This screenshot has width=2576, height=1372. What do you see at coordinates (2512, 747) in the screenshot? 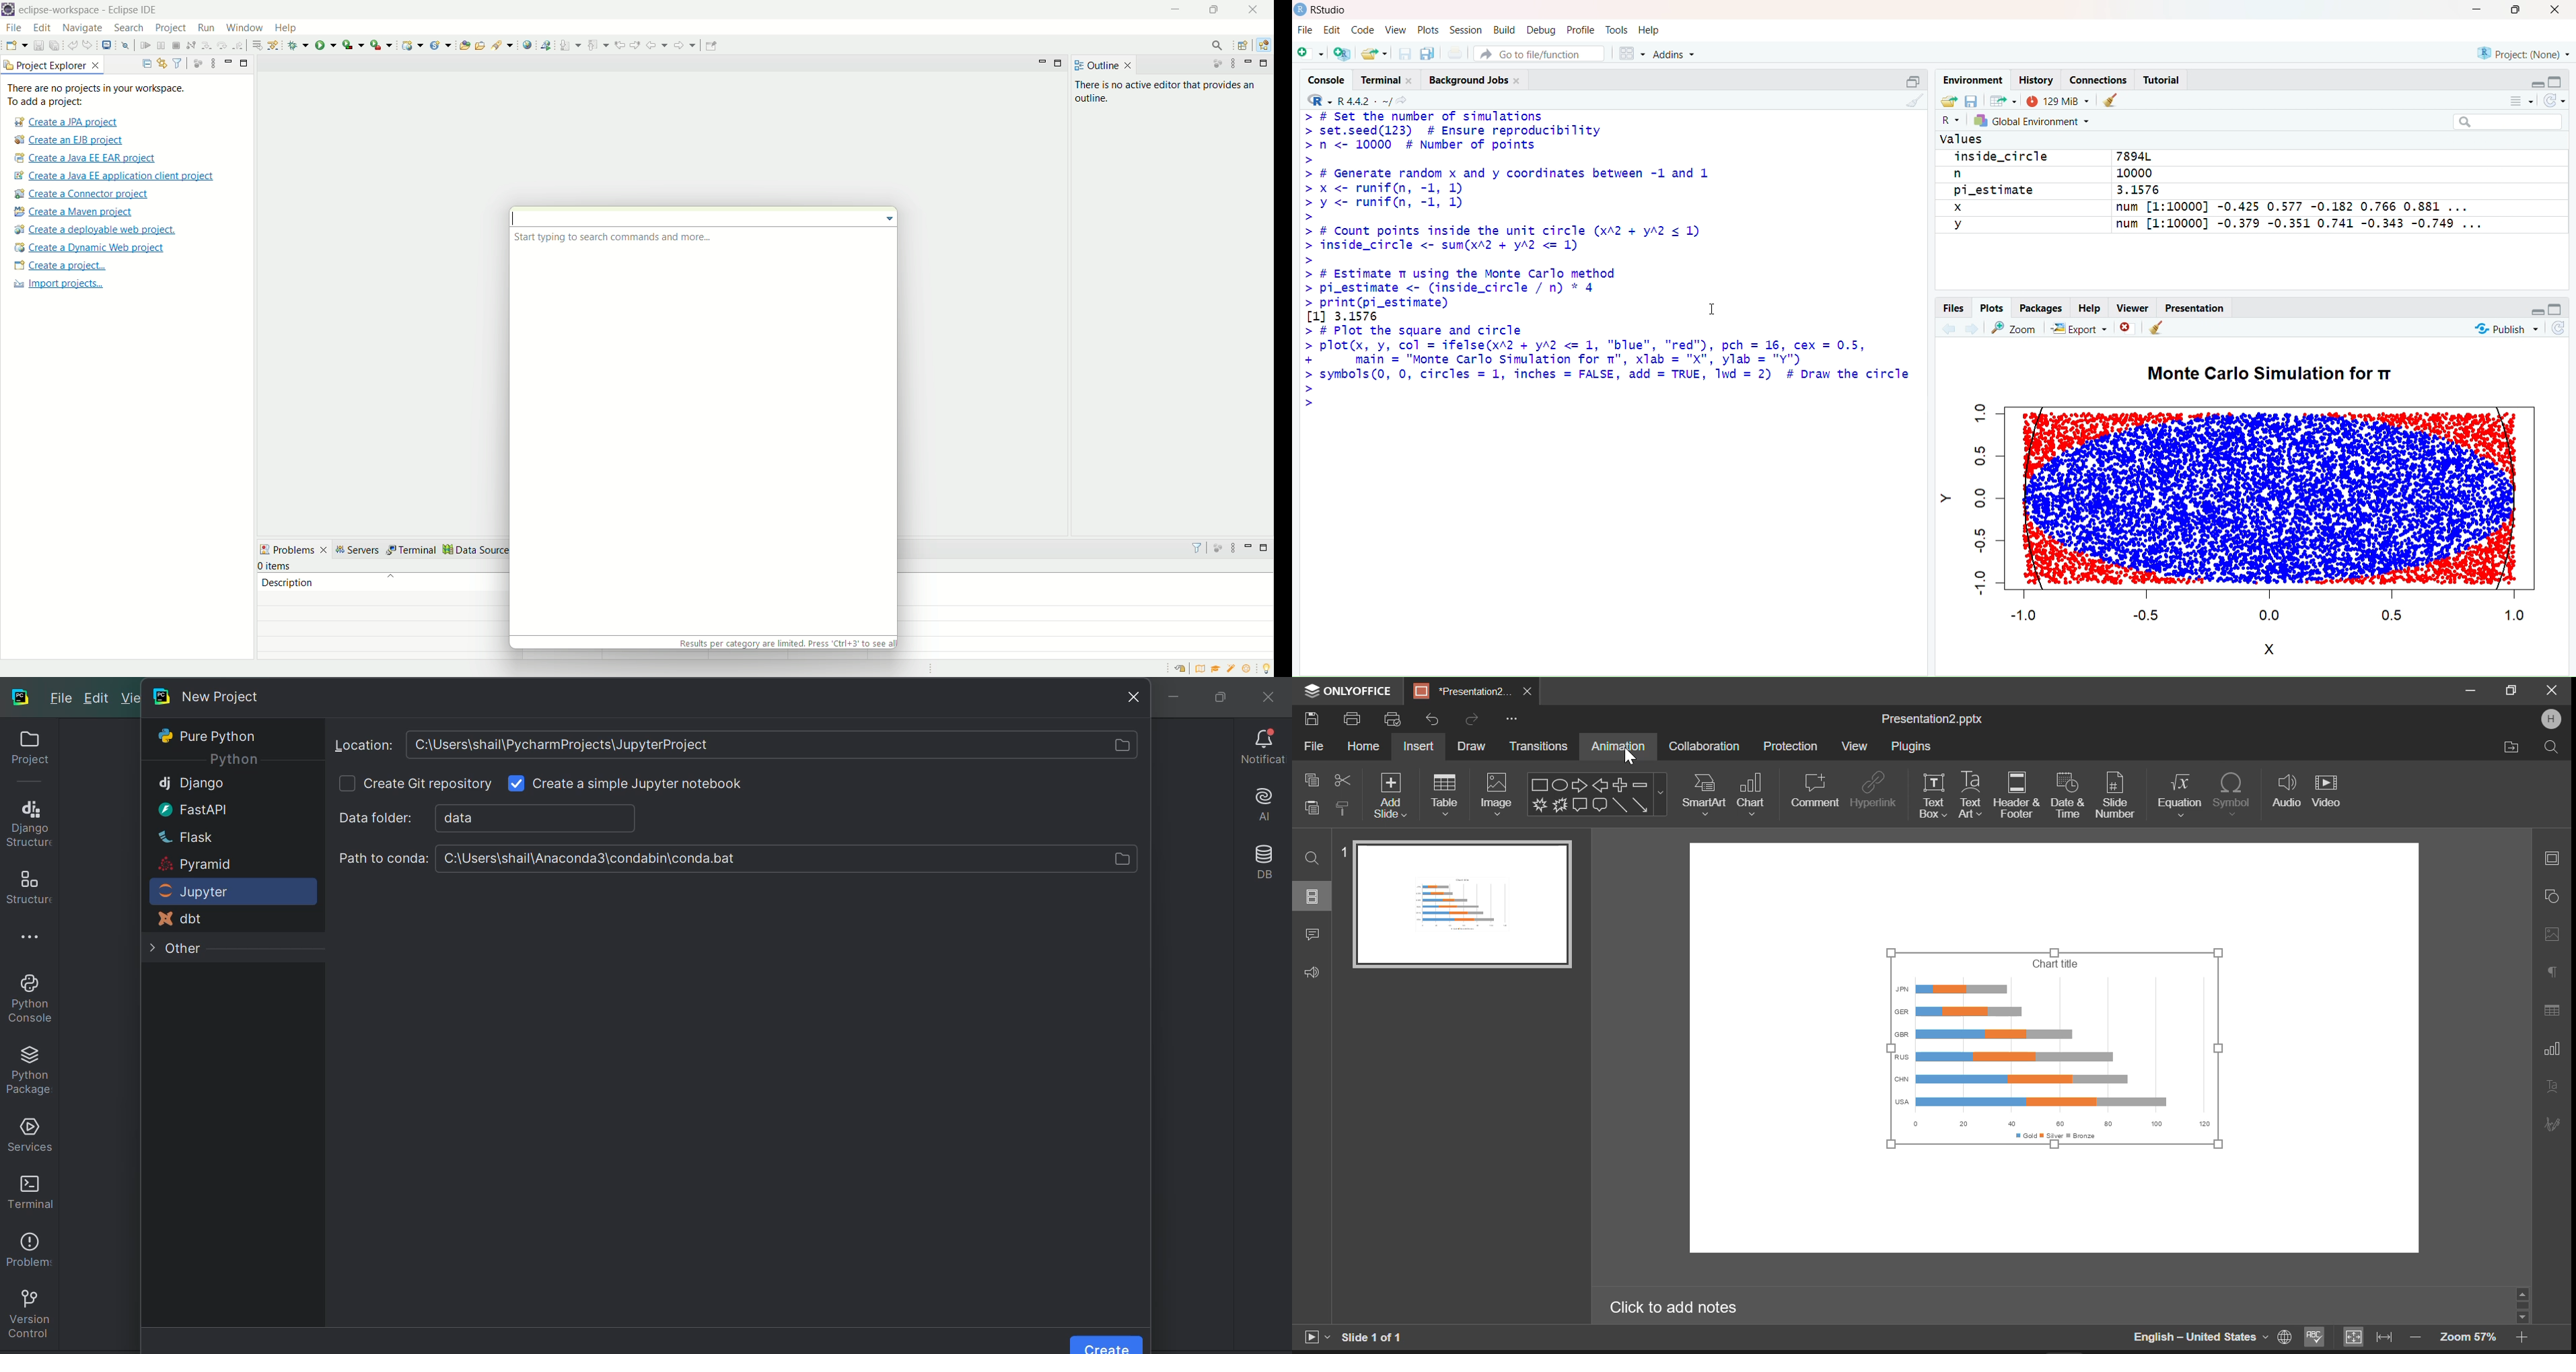
I see `Open file Location` at bounding box center [2512, 747].